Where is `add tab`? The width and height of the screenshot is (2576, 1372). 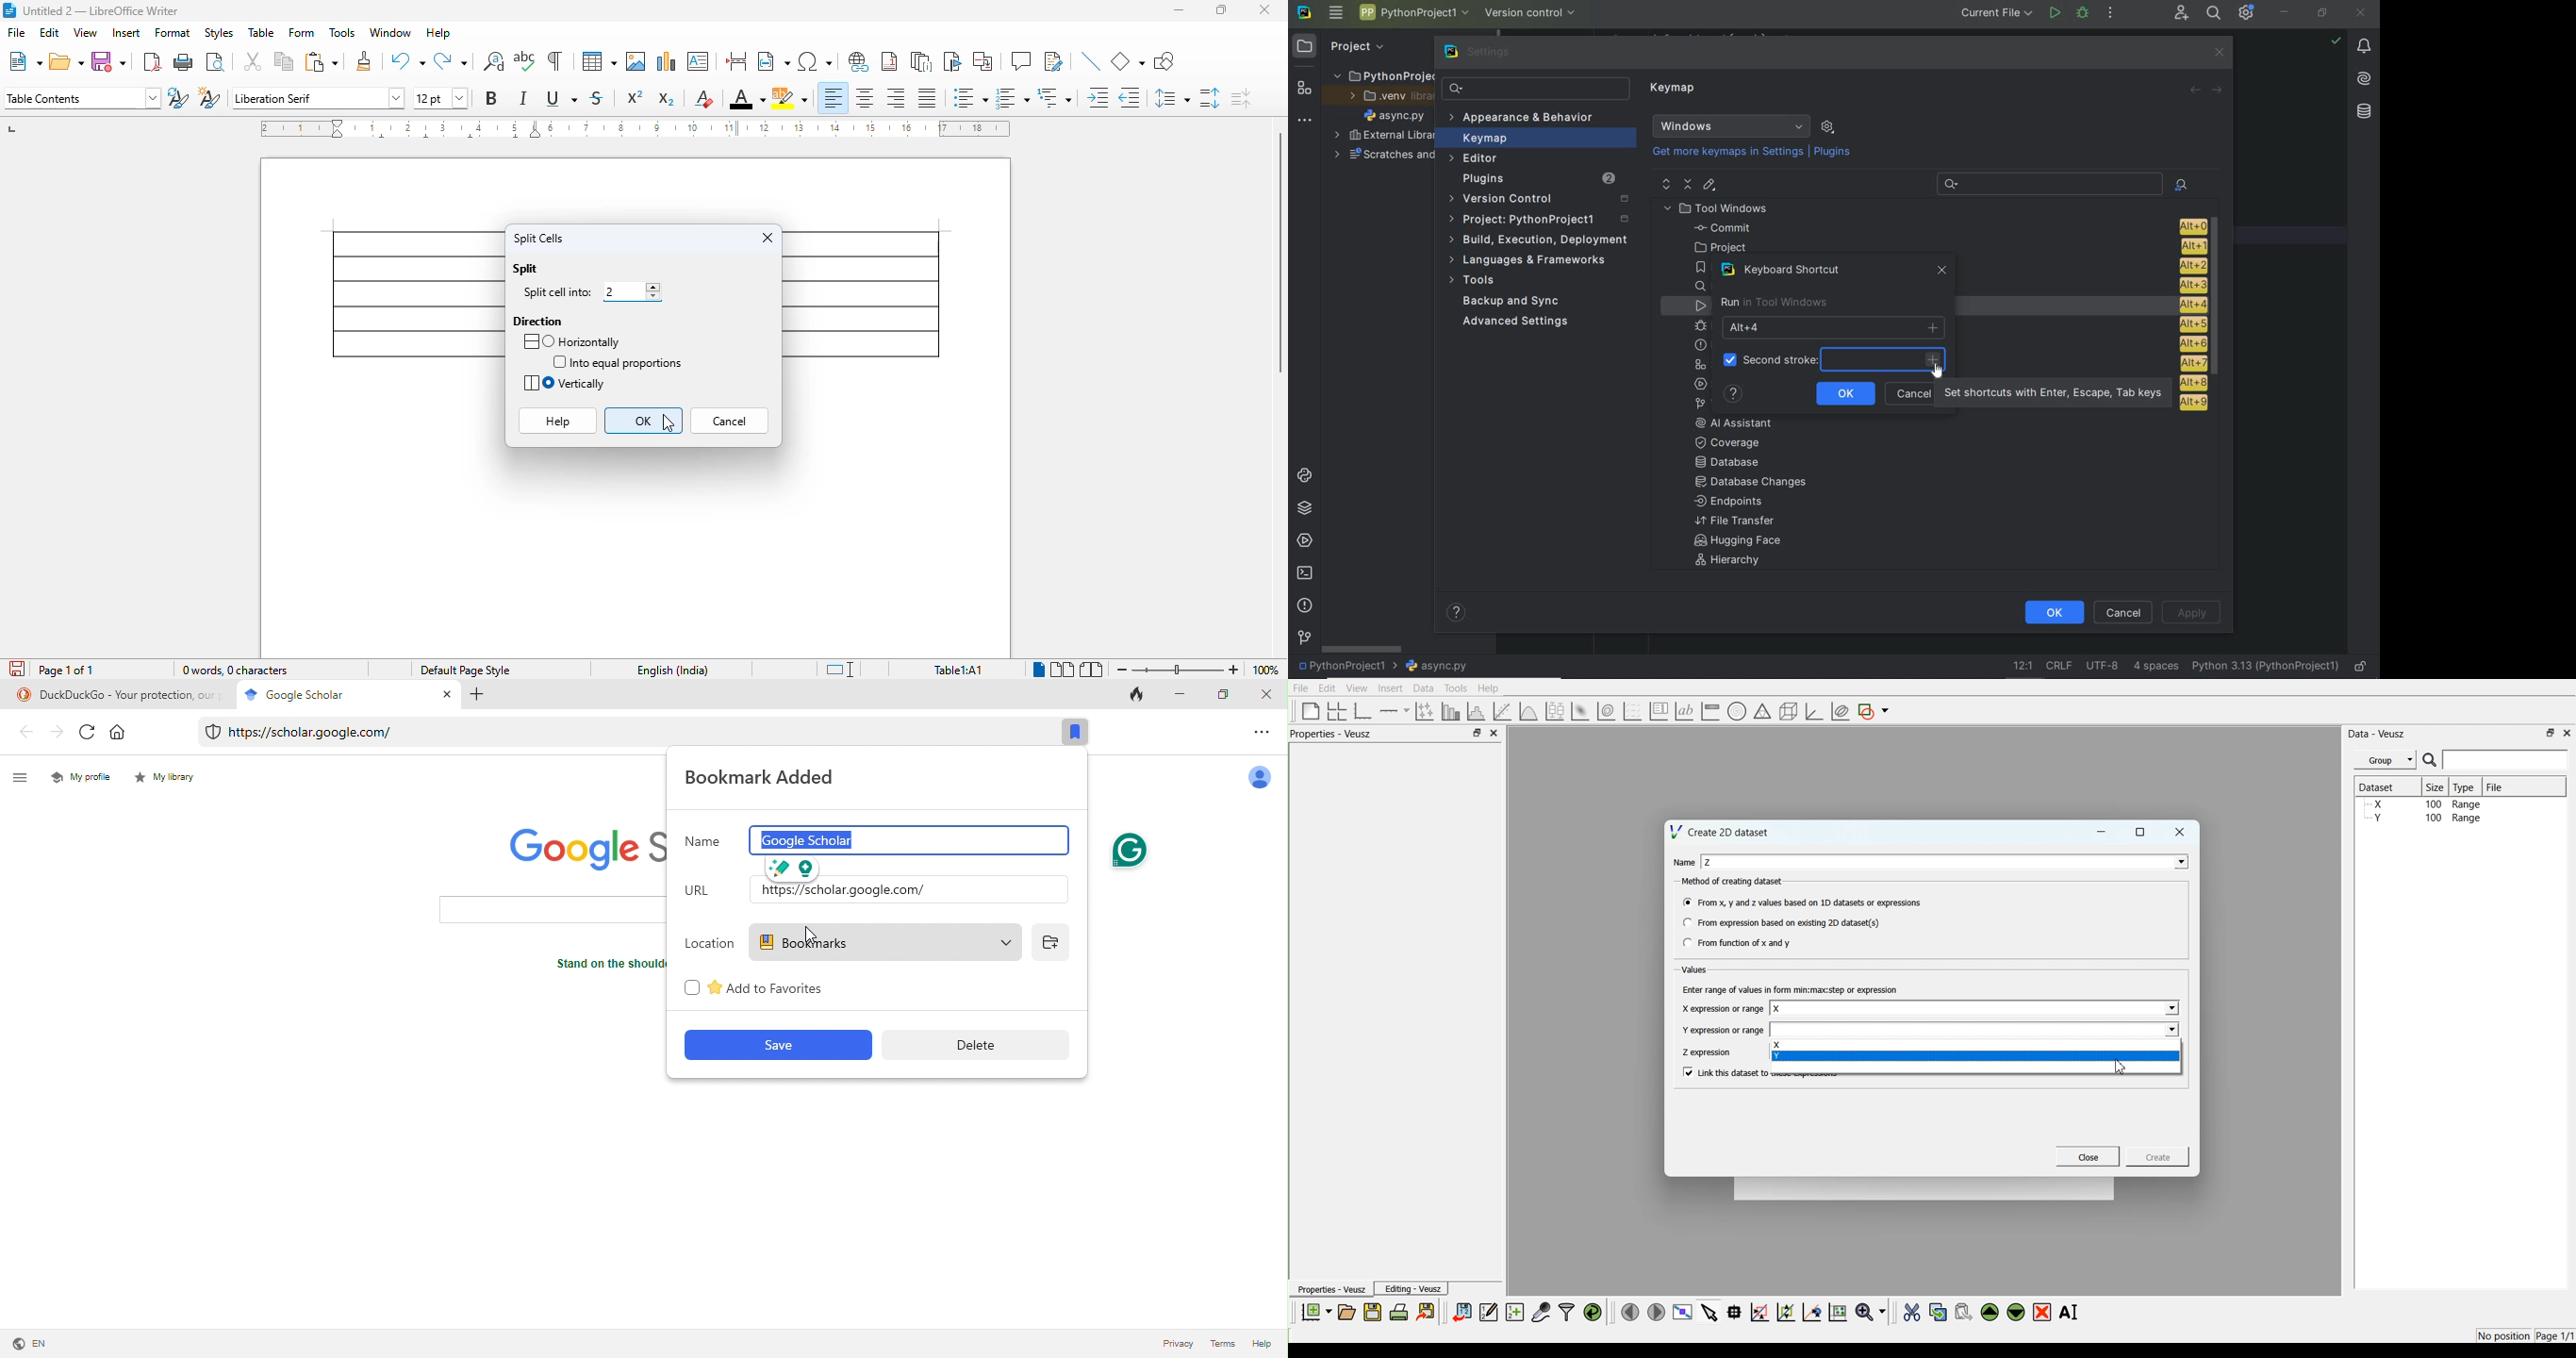
add tab is located at coordinates (479, 696).